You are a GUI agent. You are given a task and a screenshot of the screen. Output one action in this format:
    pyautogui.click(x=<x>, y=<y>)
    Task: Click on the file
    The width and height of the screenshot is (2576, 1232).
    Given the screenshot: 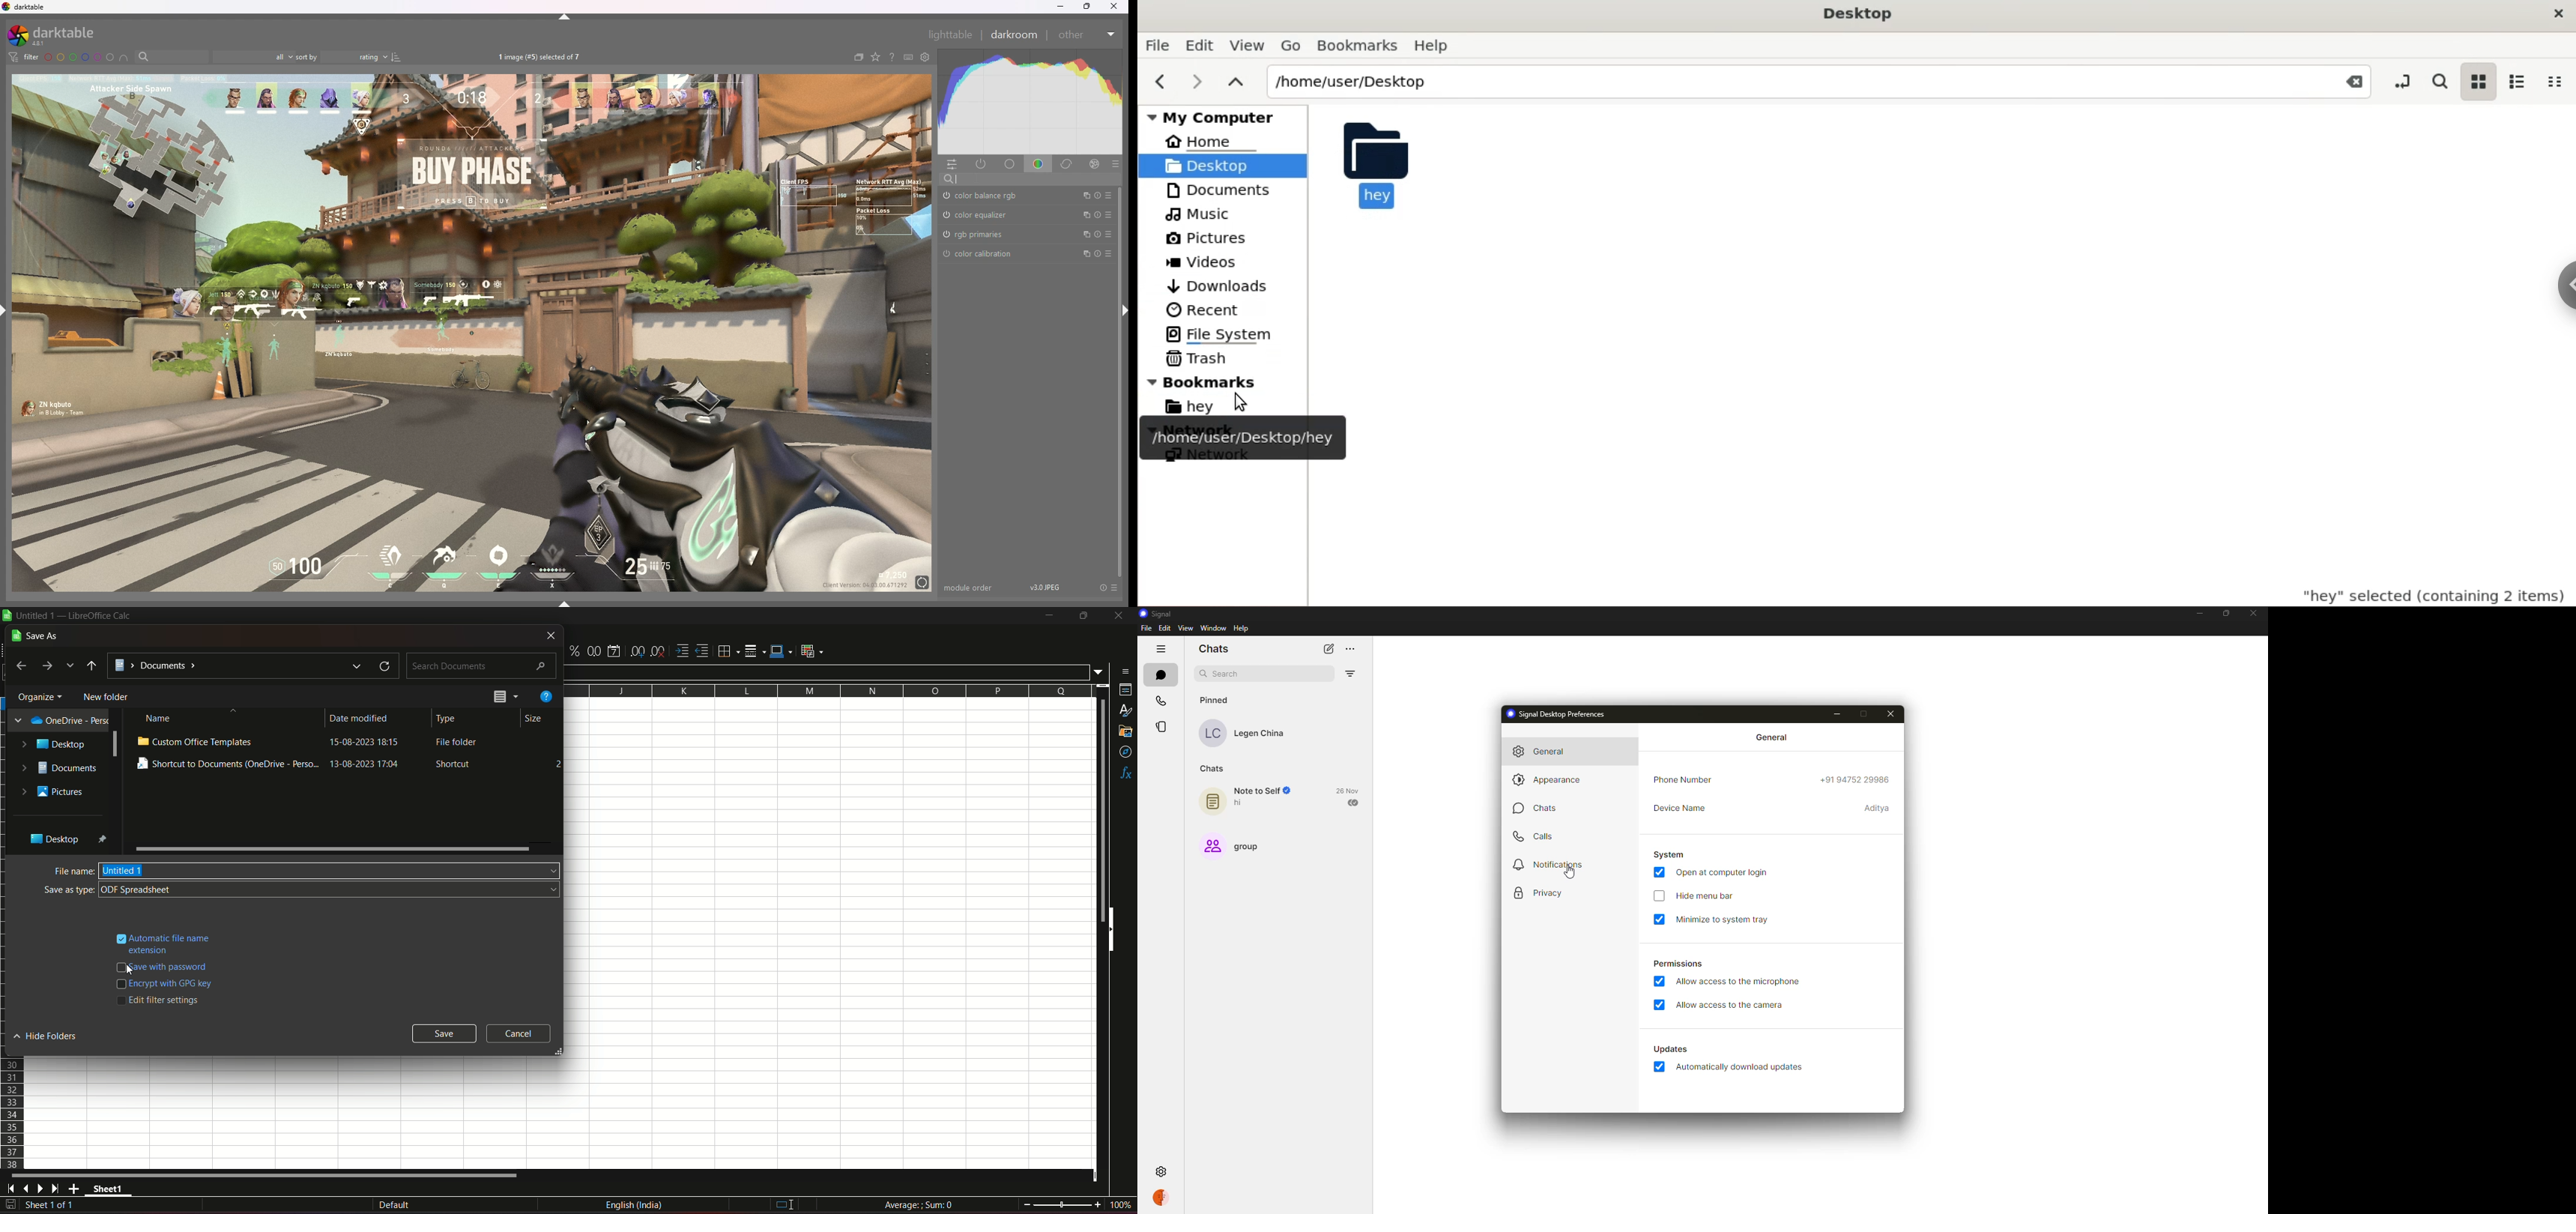 What is the action you would take?
    pyautogui.click(x=1146, y=629)
    